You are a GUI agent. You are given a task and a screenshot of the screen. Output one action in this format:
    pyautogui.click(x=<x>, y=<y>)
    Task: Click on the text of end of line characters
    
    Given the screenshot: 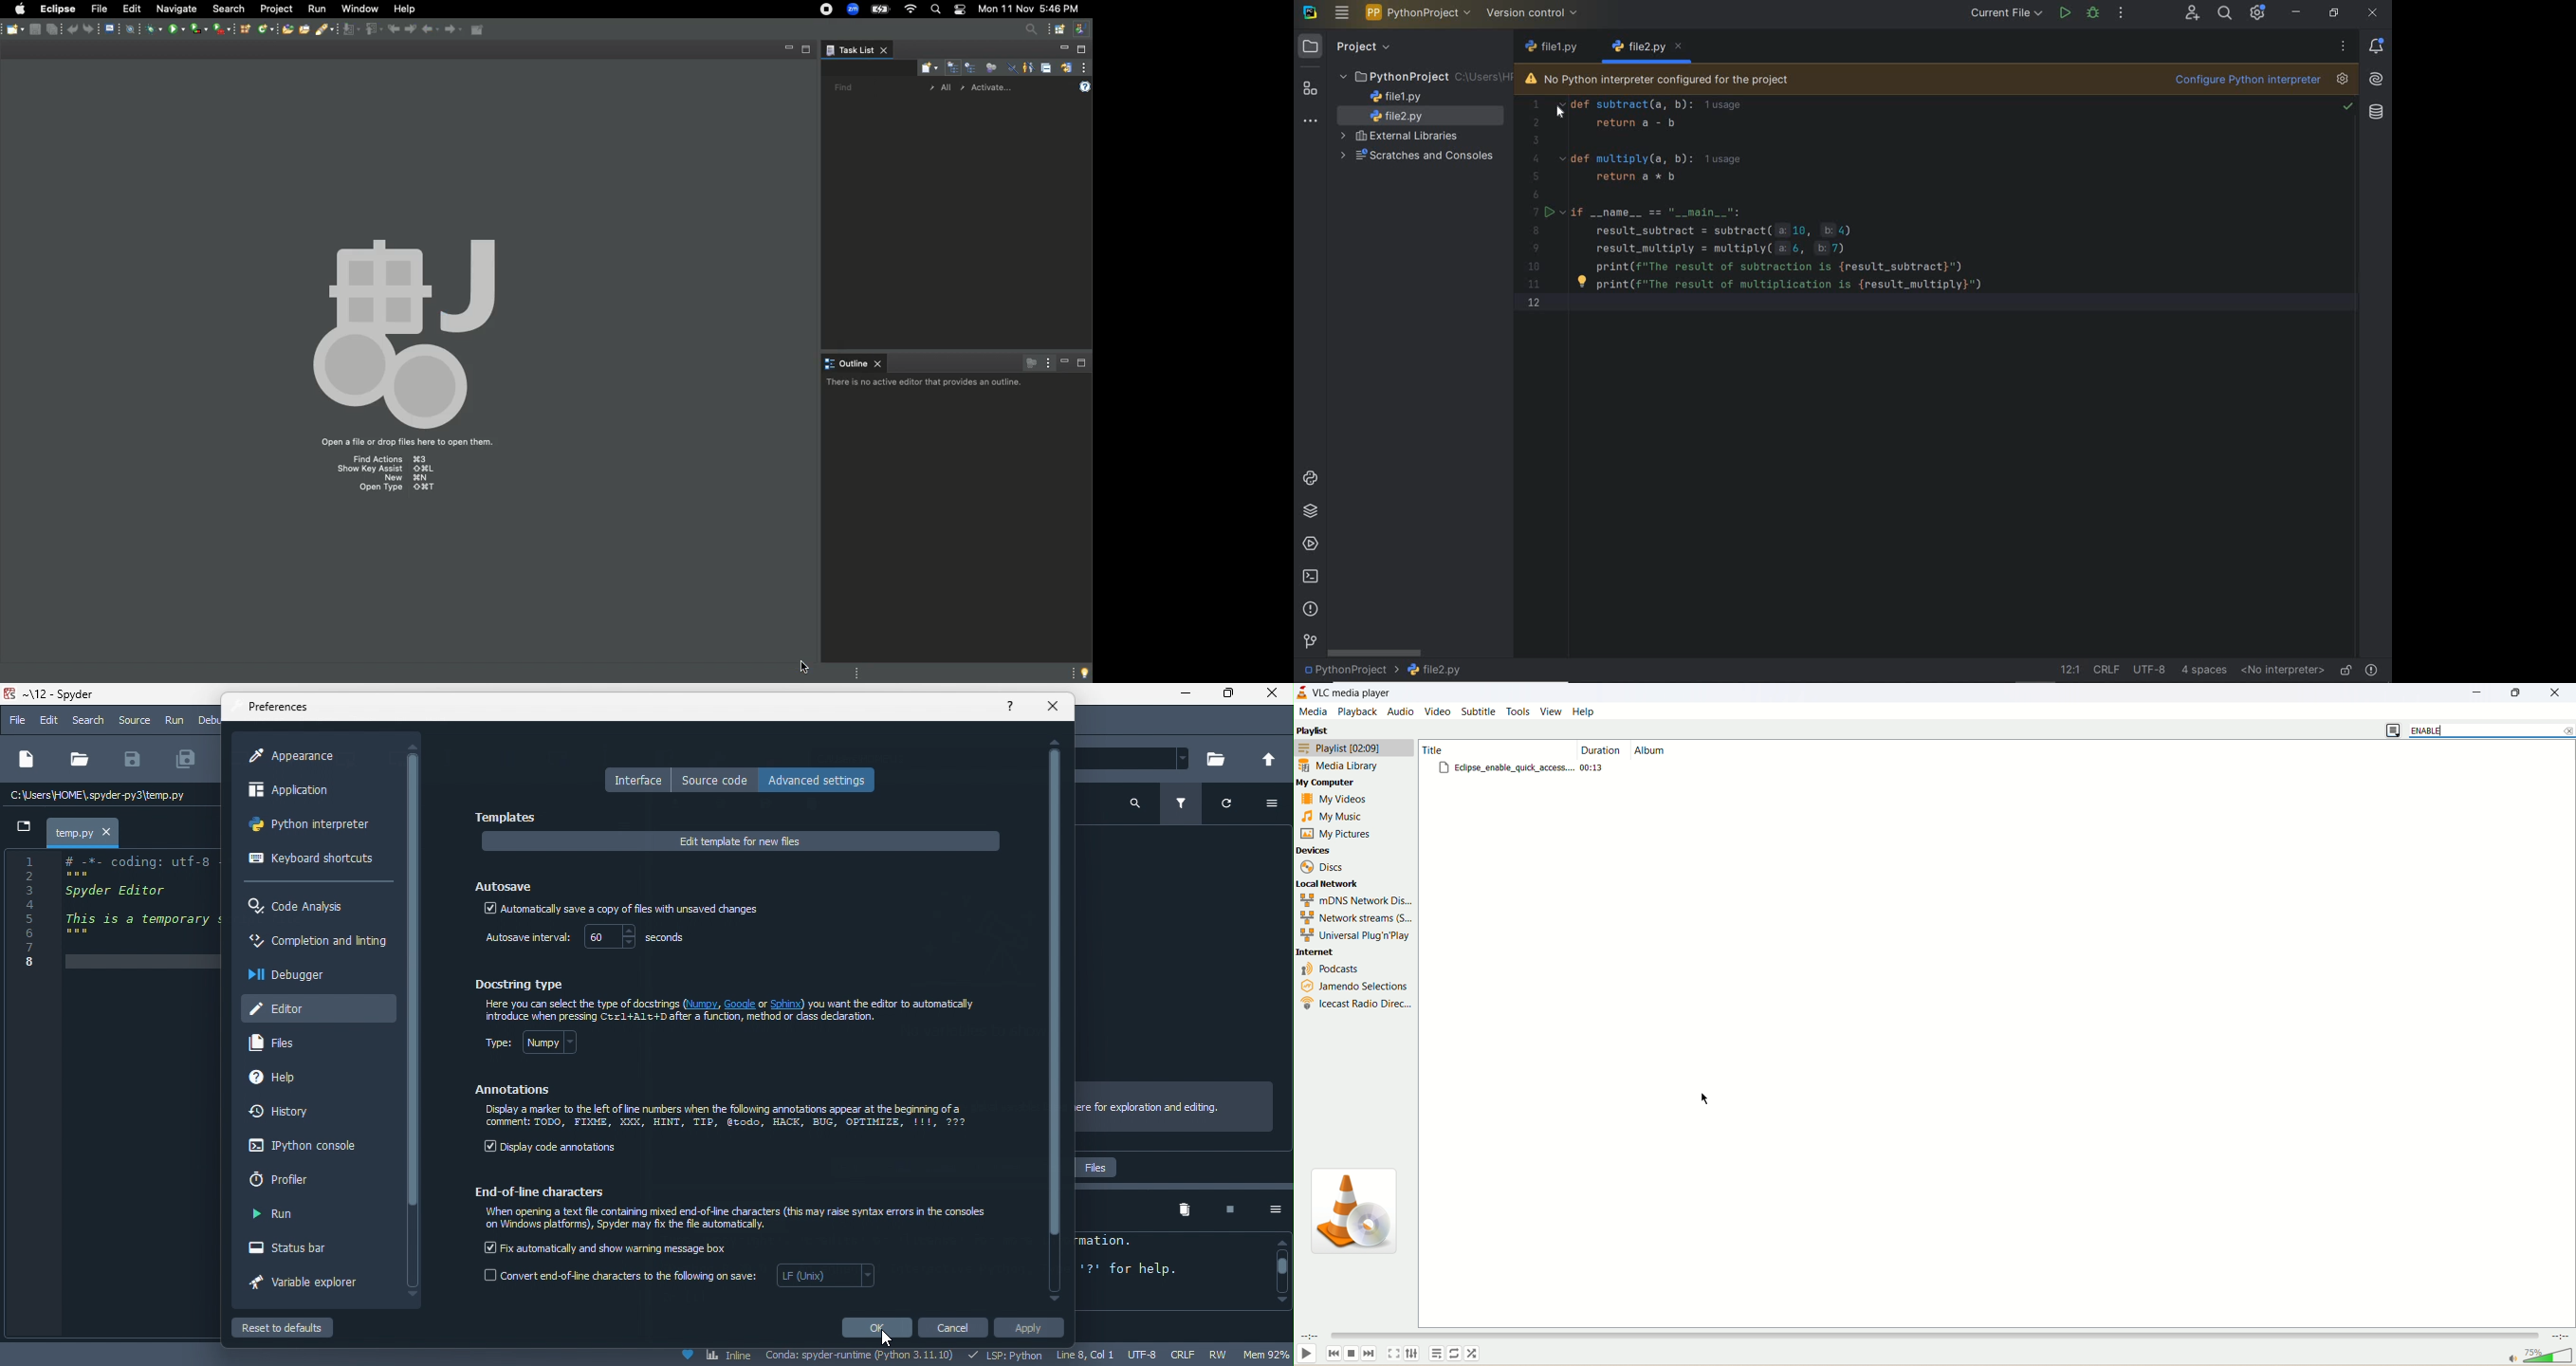 What is the action you would take?
    pyautogui.click(x=740, y=1220)
    